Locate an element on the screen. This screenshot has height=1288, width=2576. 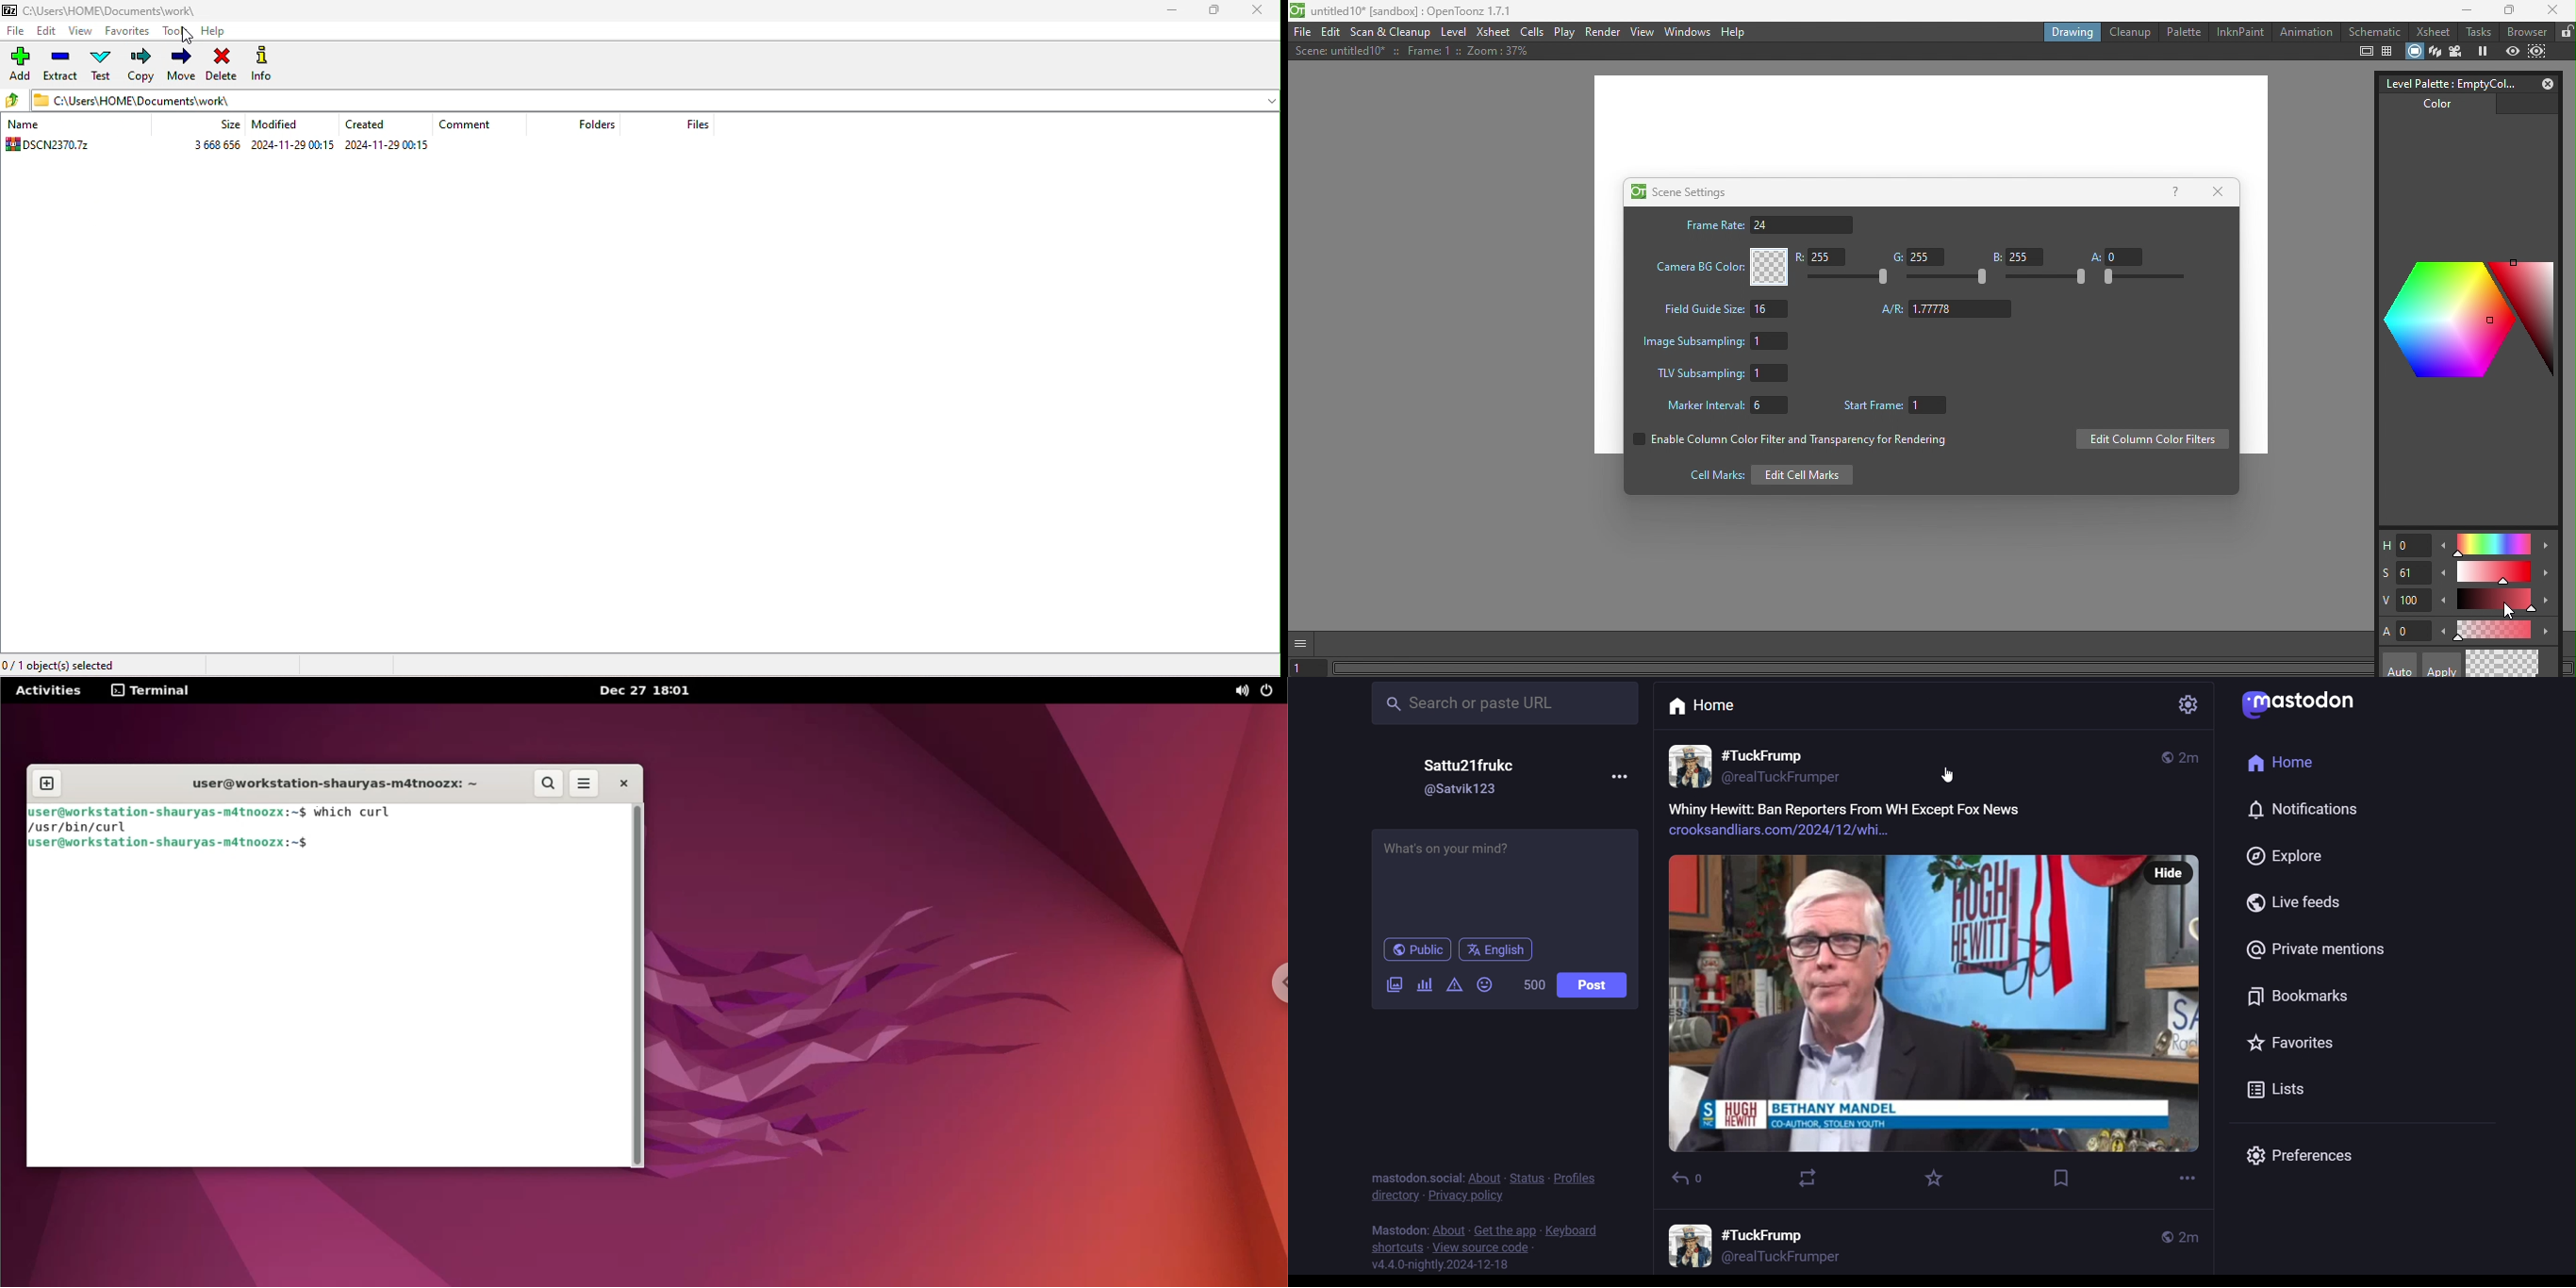
preferences is located at coordinates (2307, 1156).